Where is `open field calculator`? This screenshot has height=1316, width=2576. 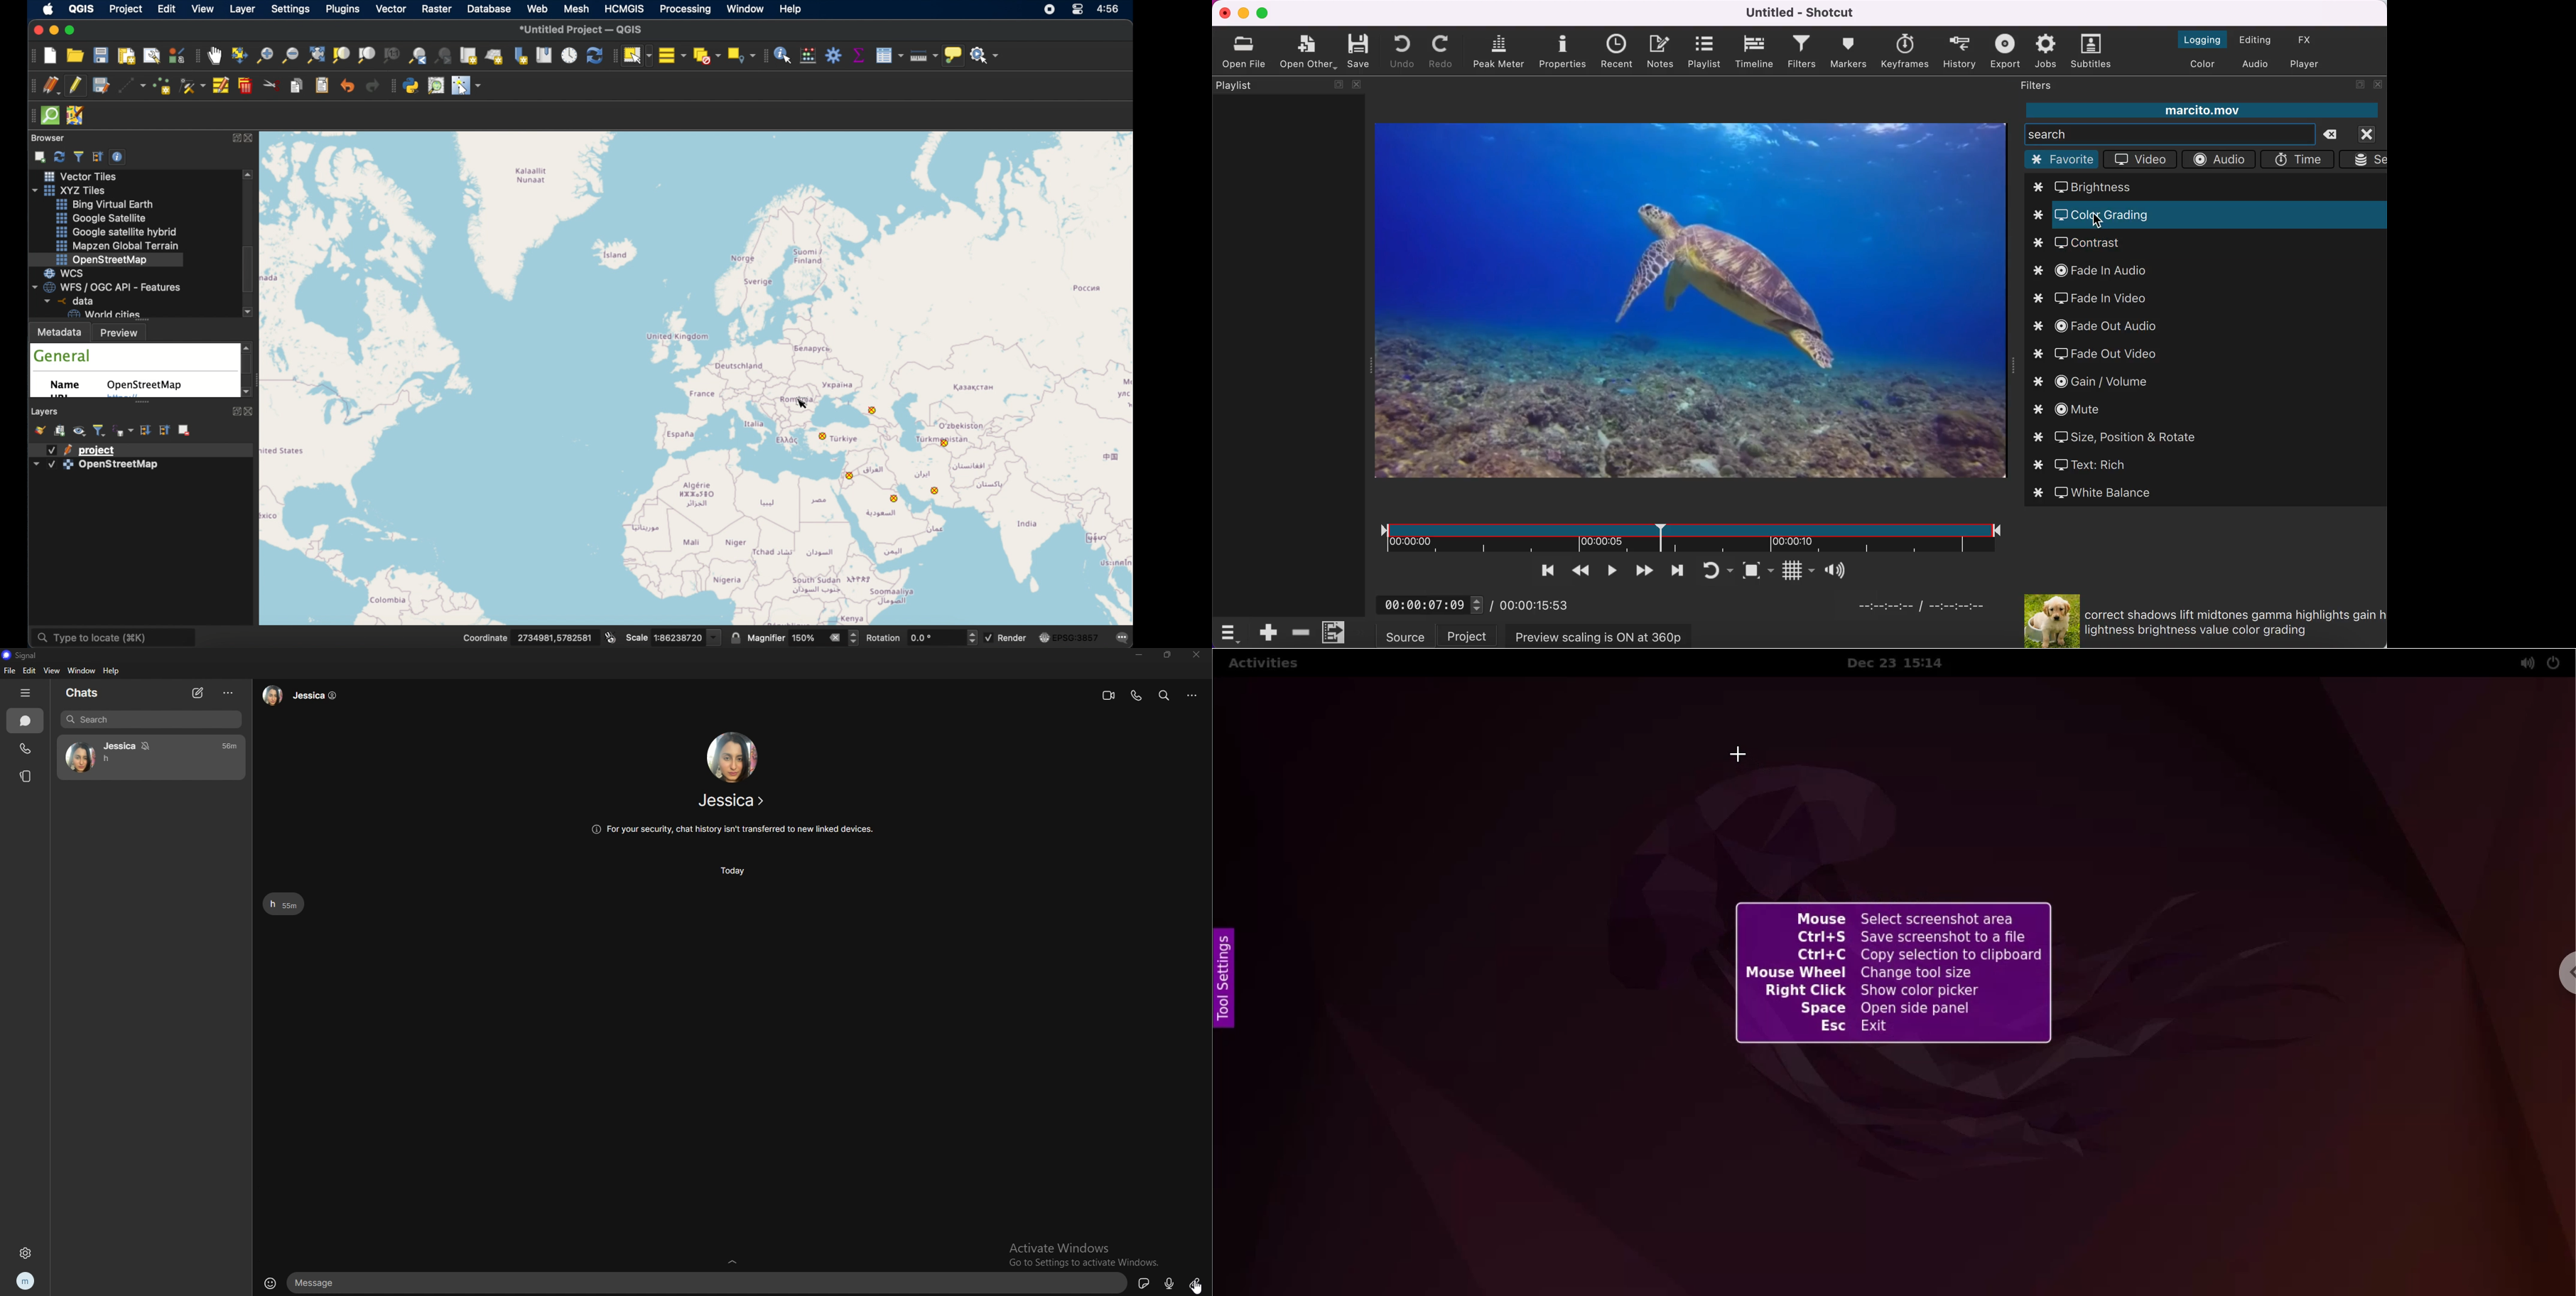 open field calculator is located at coordinates (809, 55).